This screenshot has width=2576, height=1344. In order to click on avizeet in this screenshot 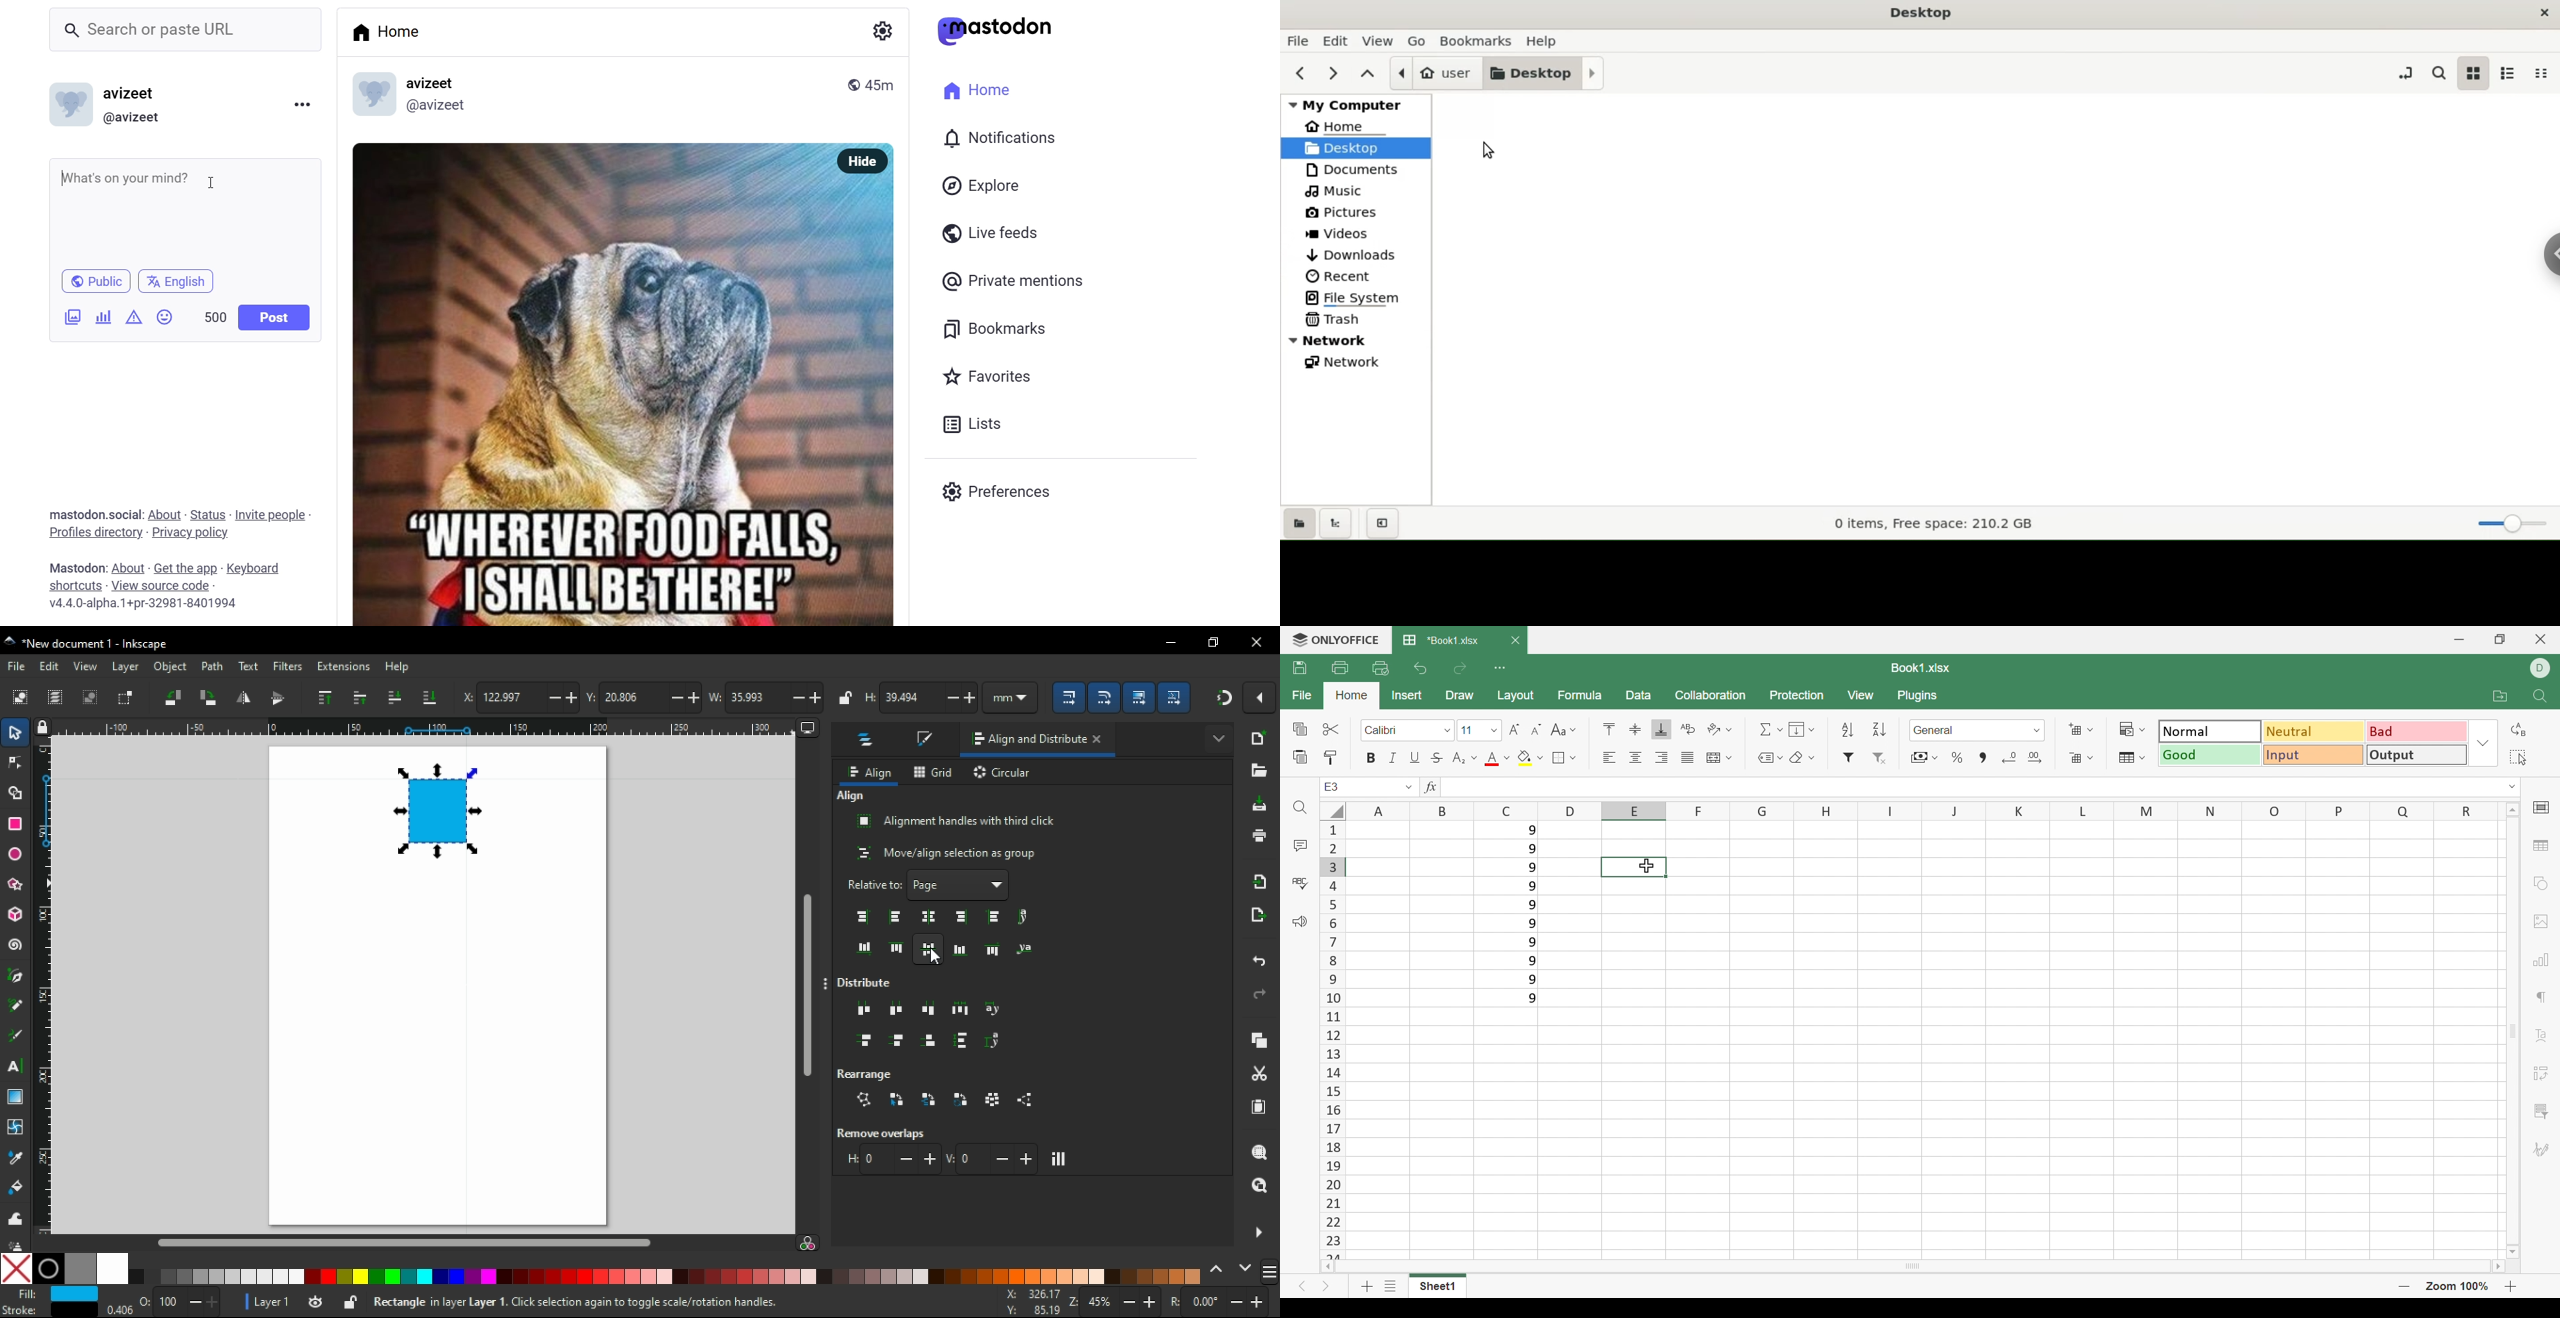, I will do `click(443, 85)`.